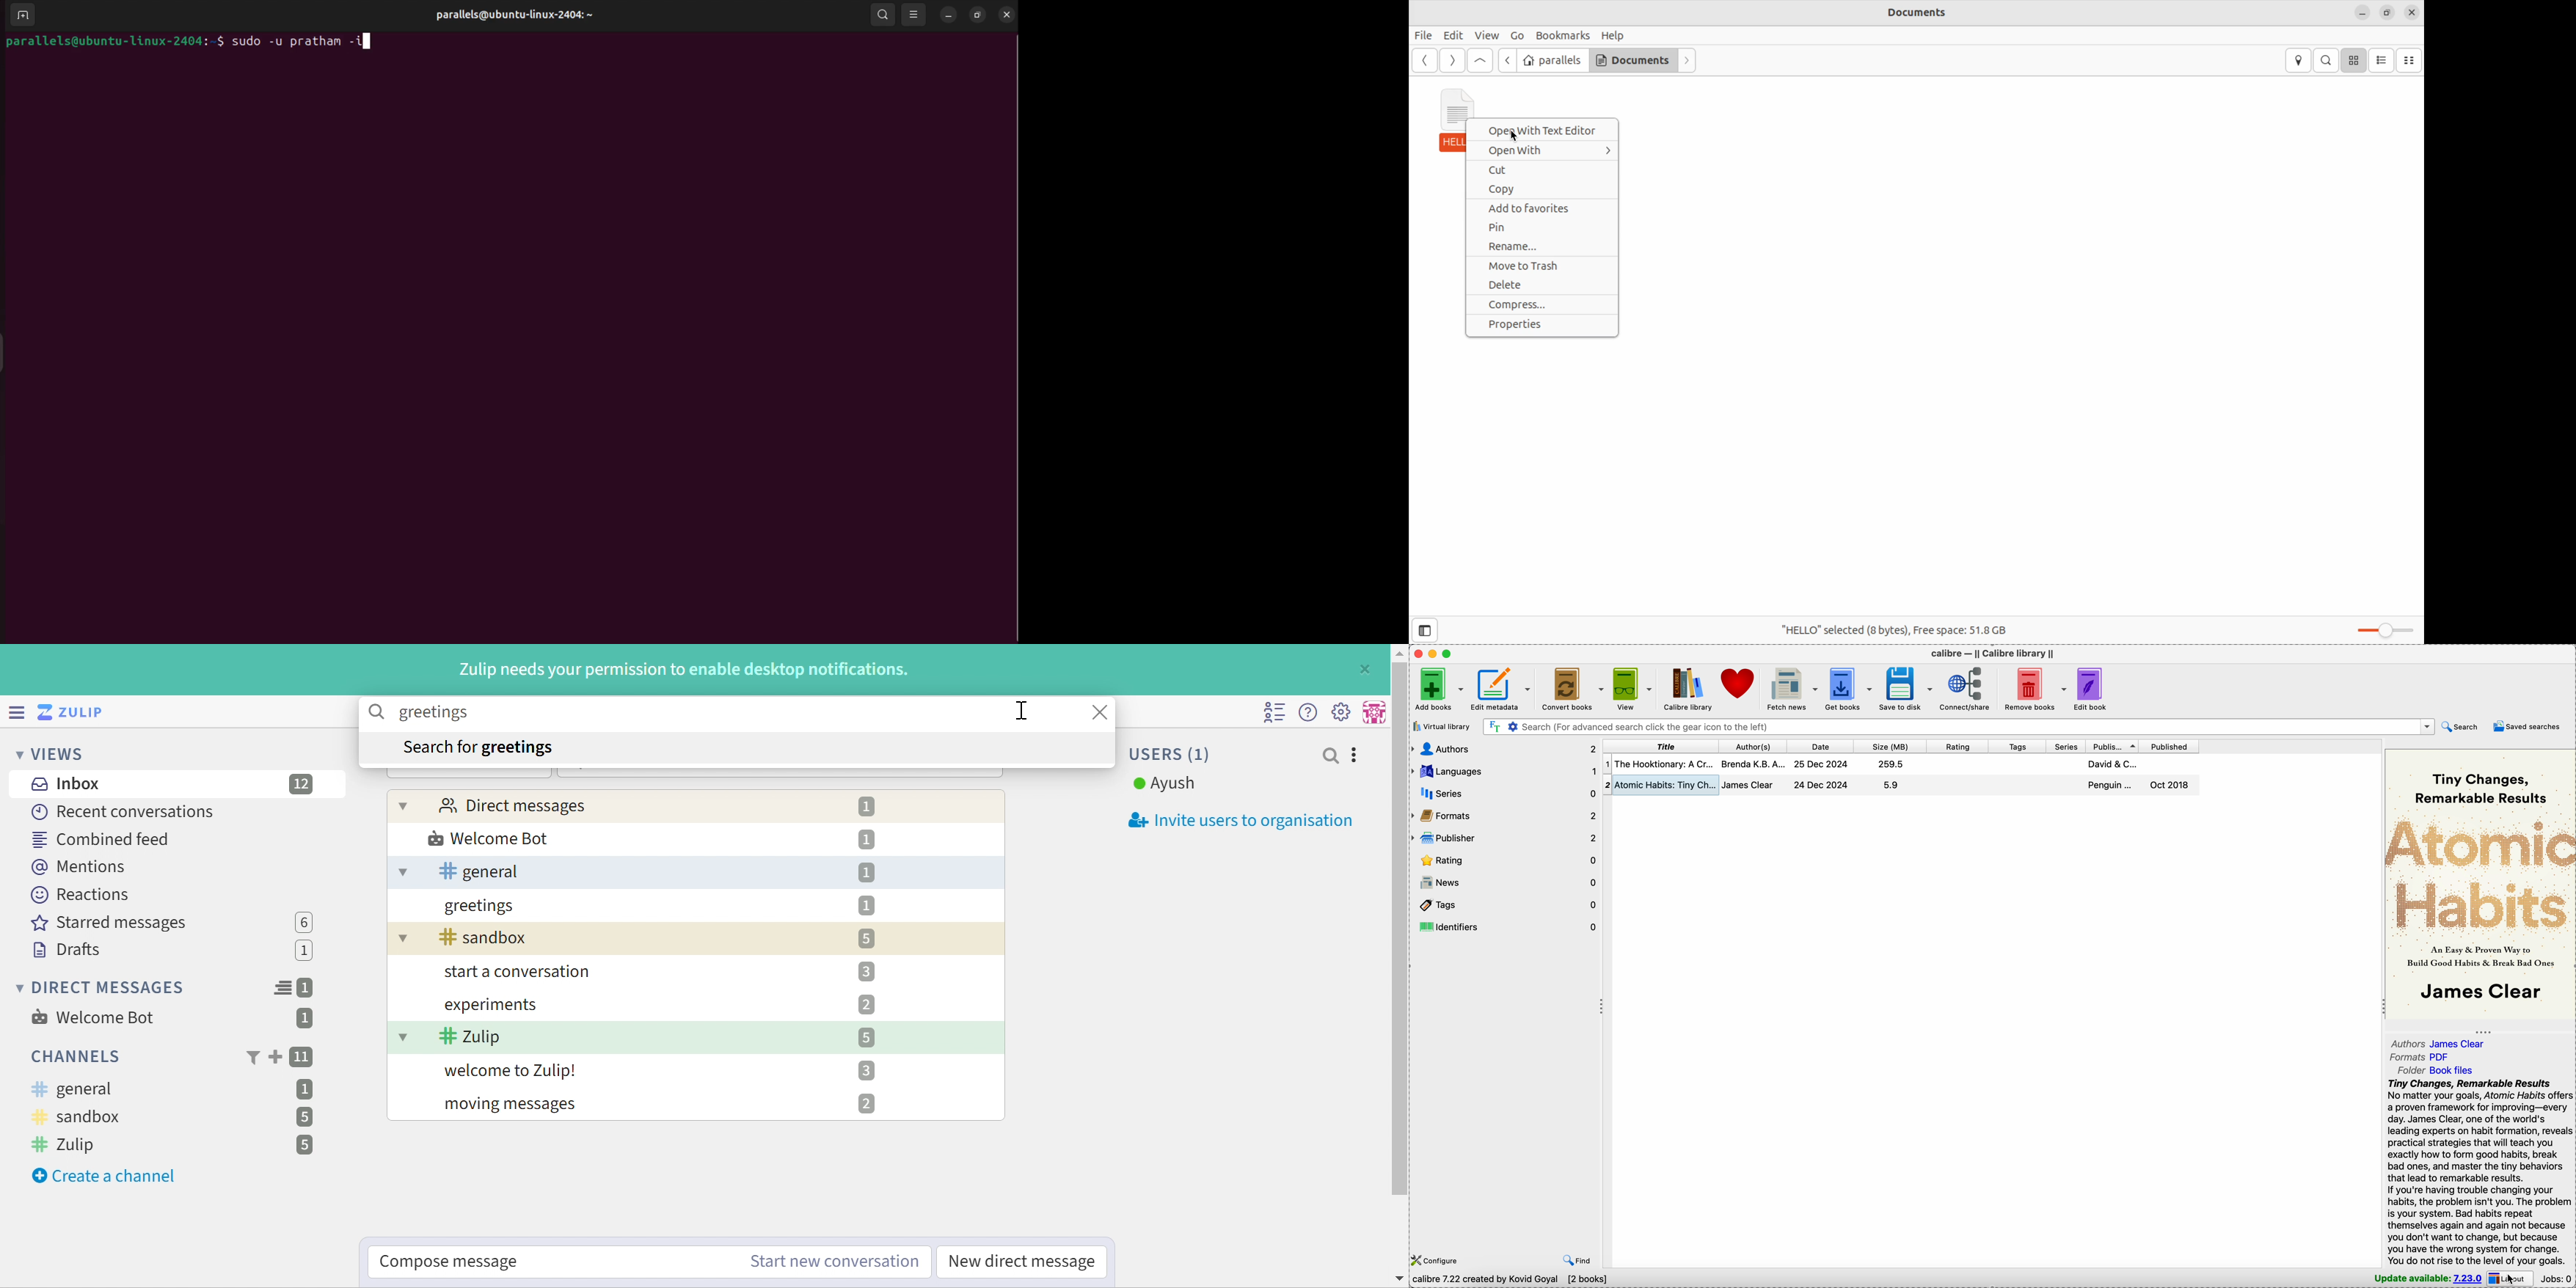 The width and height of the screenshot is (2576, 1288). Describe the element at coordinates (69, 1146) in the screenshot. I see `# Zulip` at that location.